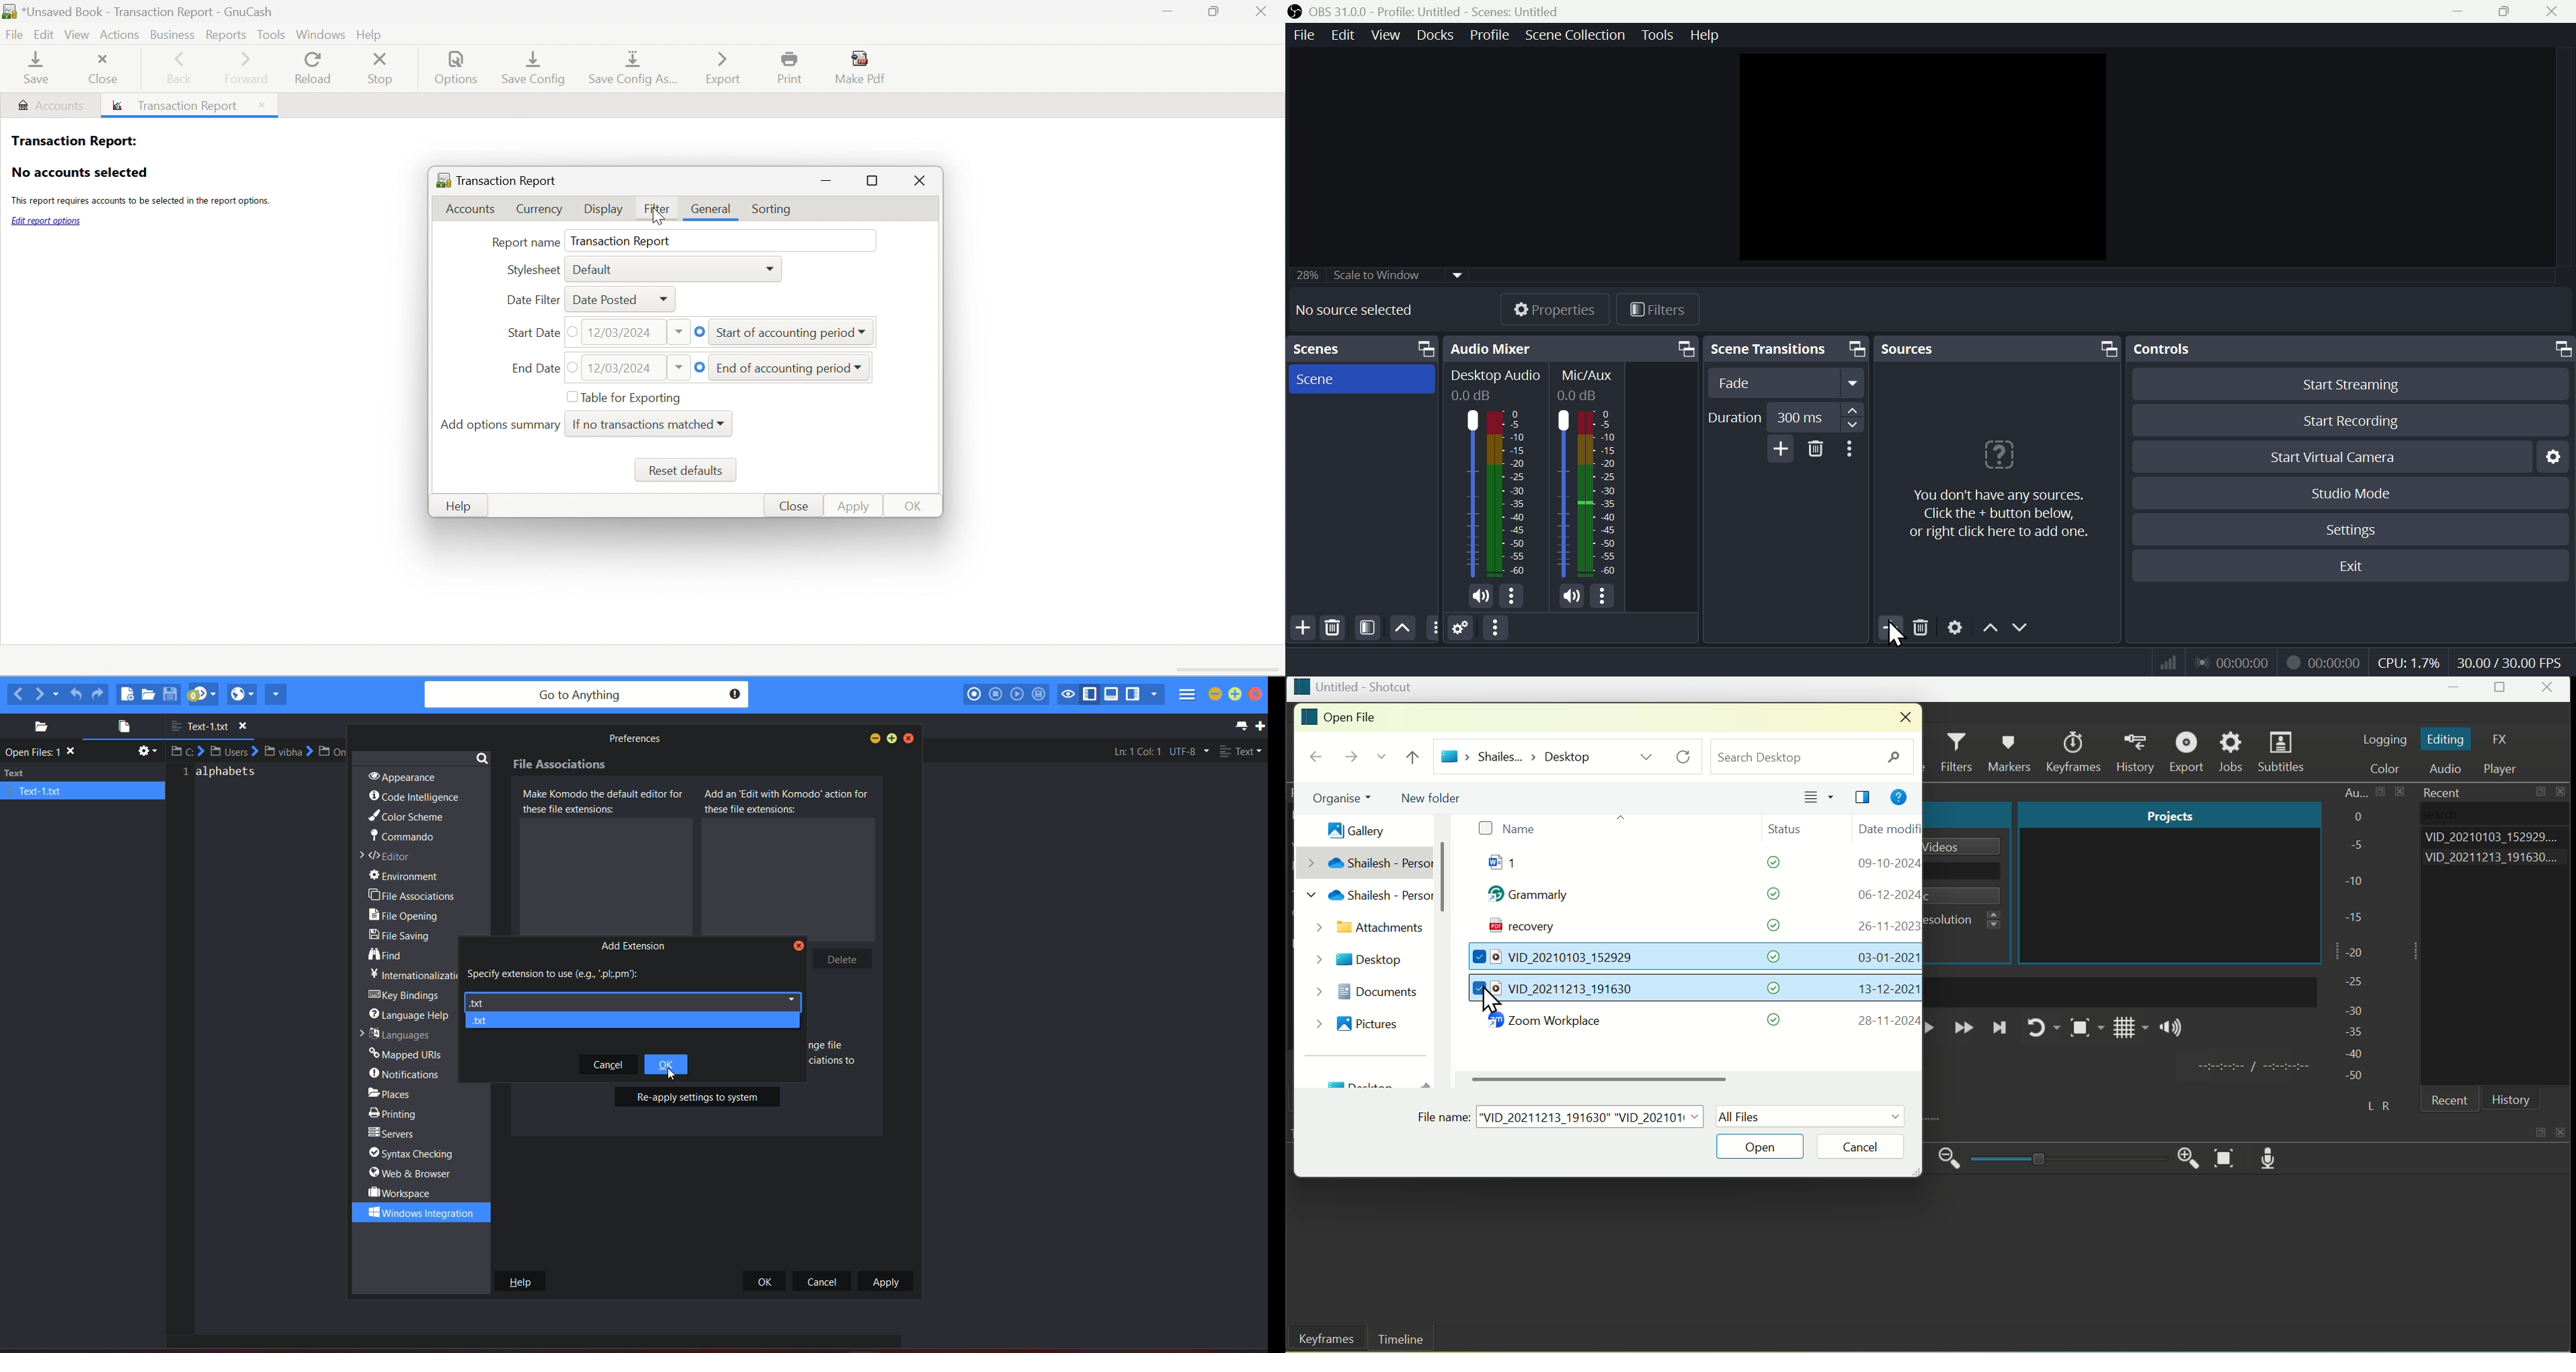 The width and height of the screenshot is (2576, 1372). Describe the element at coordinates (2384, 738) in the screenshot. I see `Logging` at that location.